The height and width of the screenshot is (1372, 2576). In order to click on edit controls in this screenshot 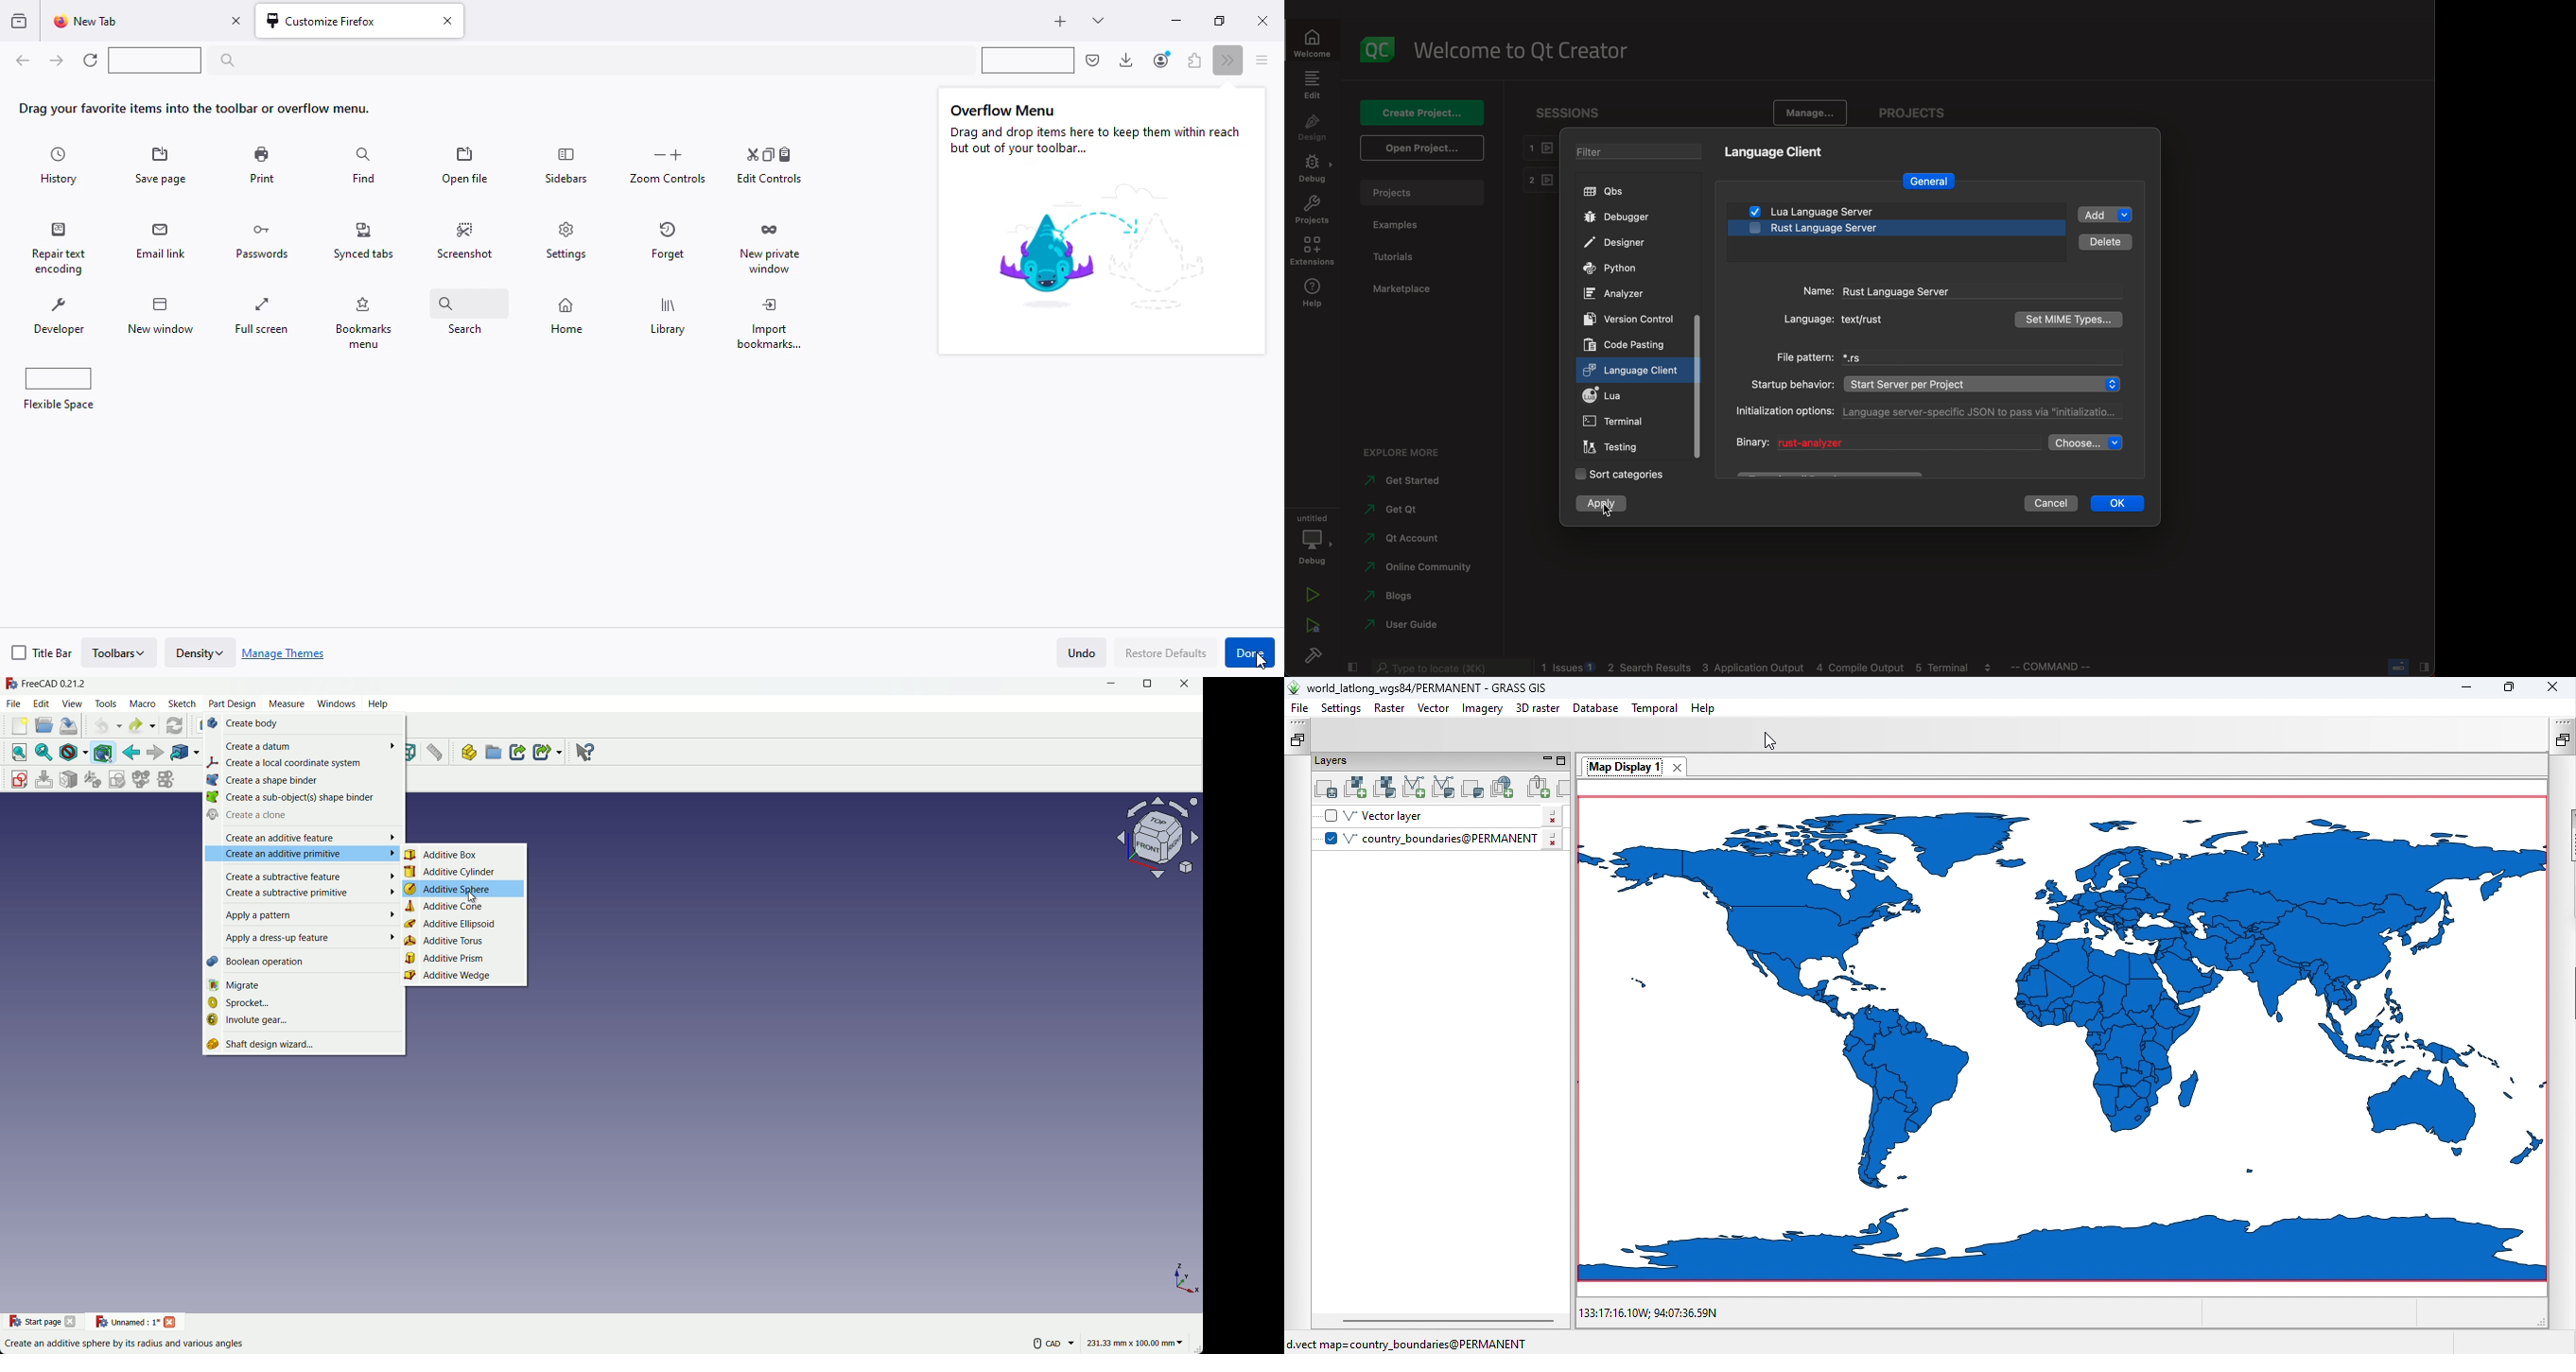, I will do `click(769, 165)`.